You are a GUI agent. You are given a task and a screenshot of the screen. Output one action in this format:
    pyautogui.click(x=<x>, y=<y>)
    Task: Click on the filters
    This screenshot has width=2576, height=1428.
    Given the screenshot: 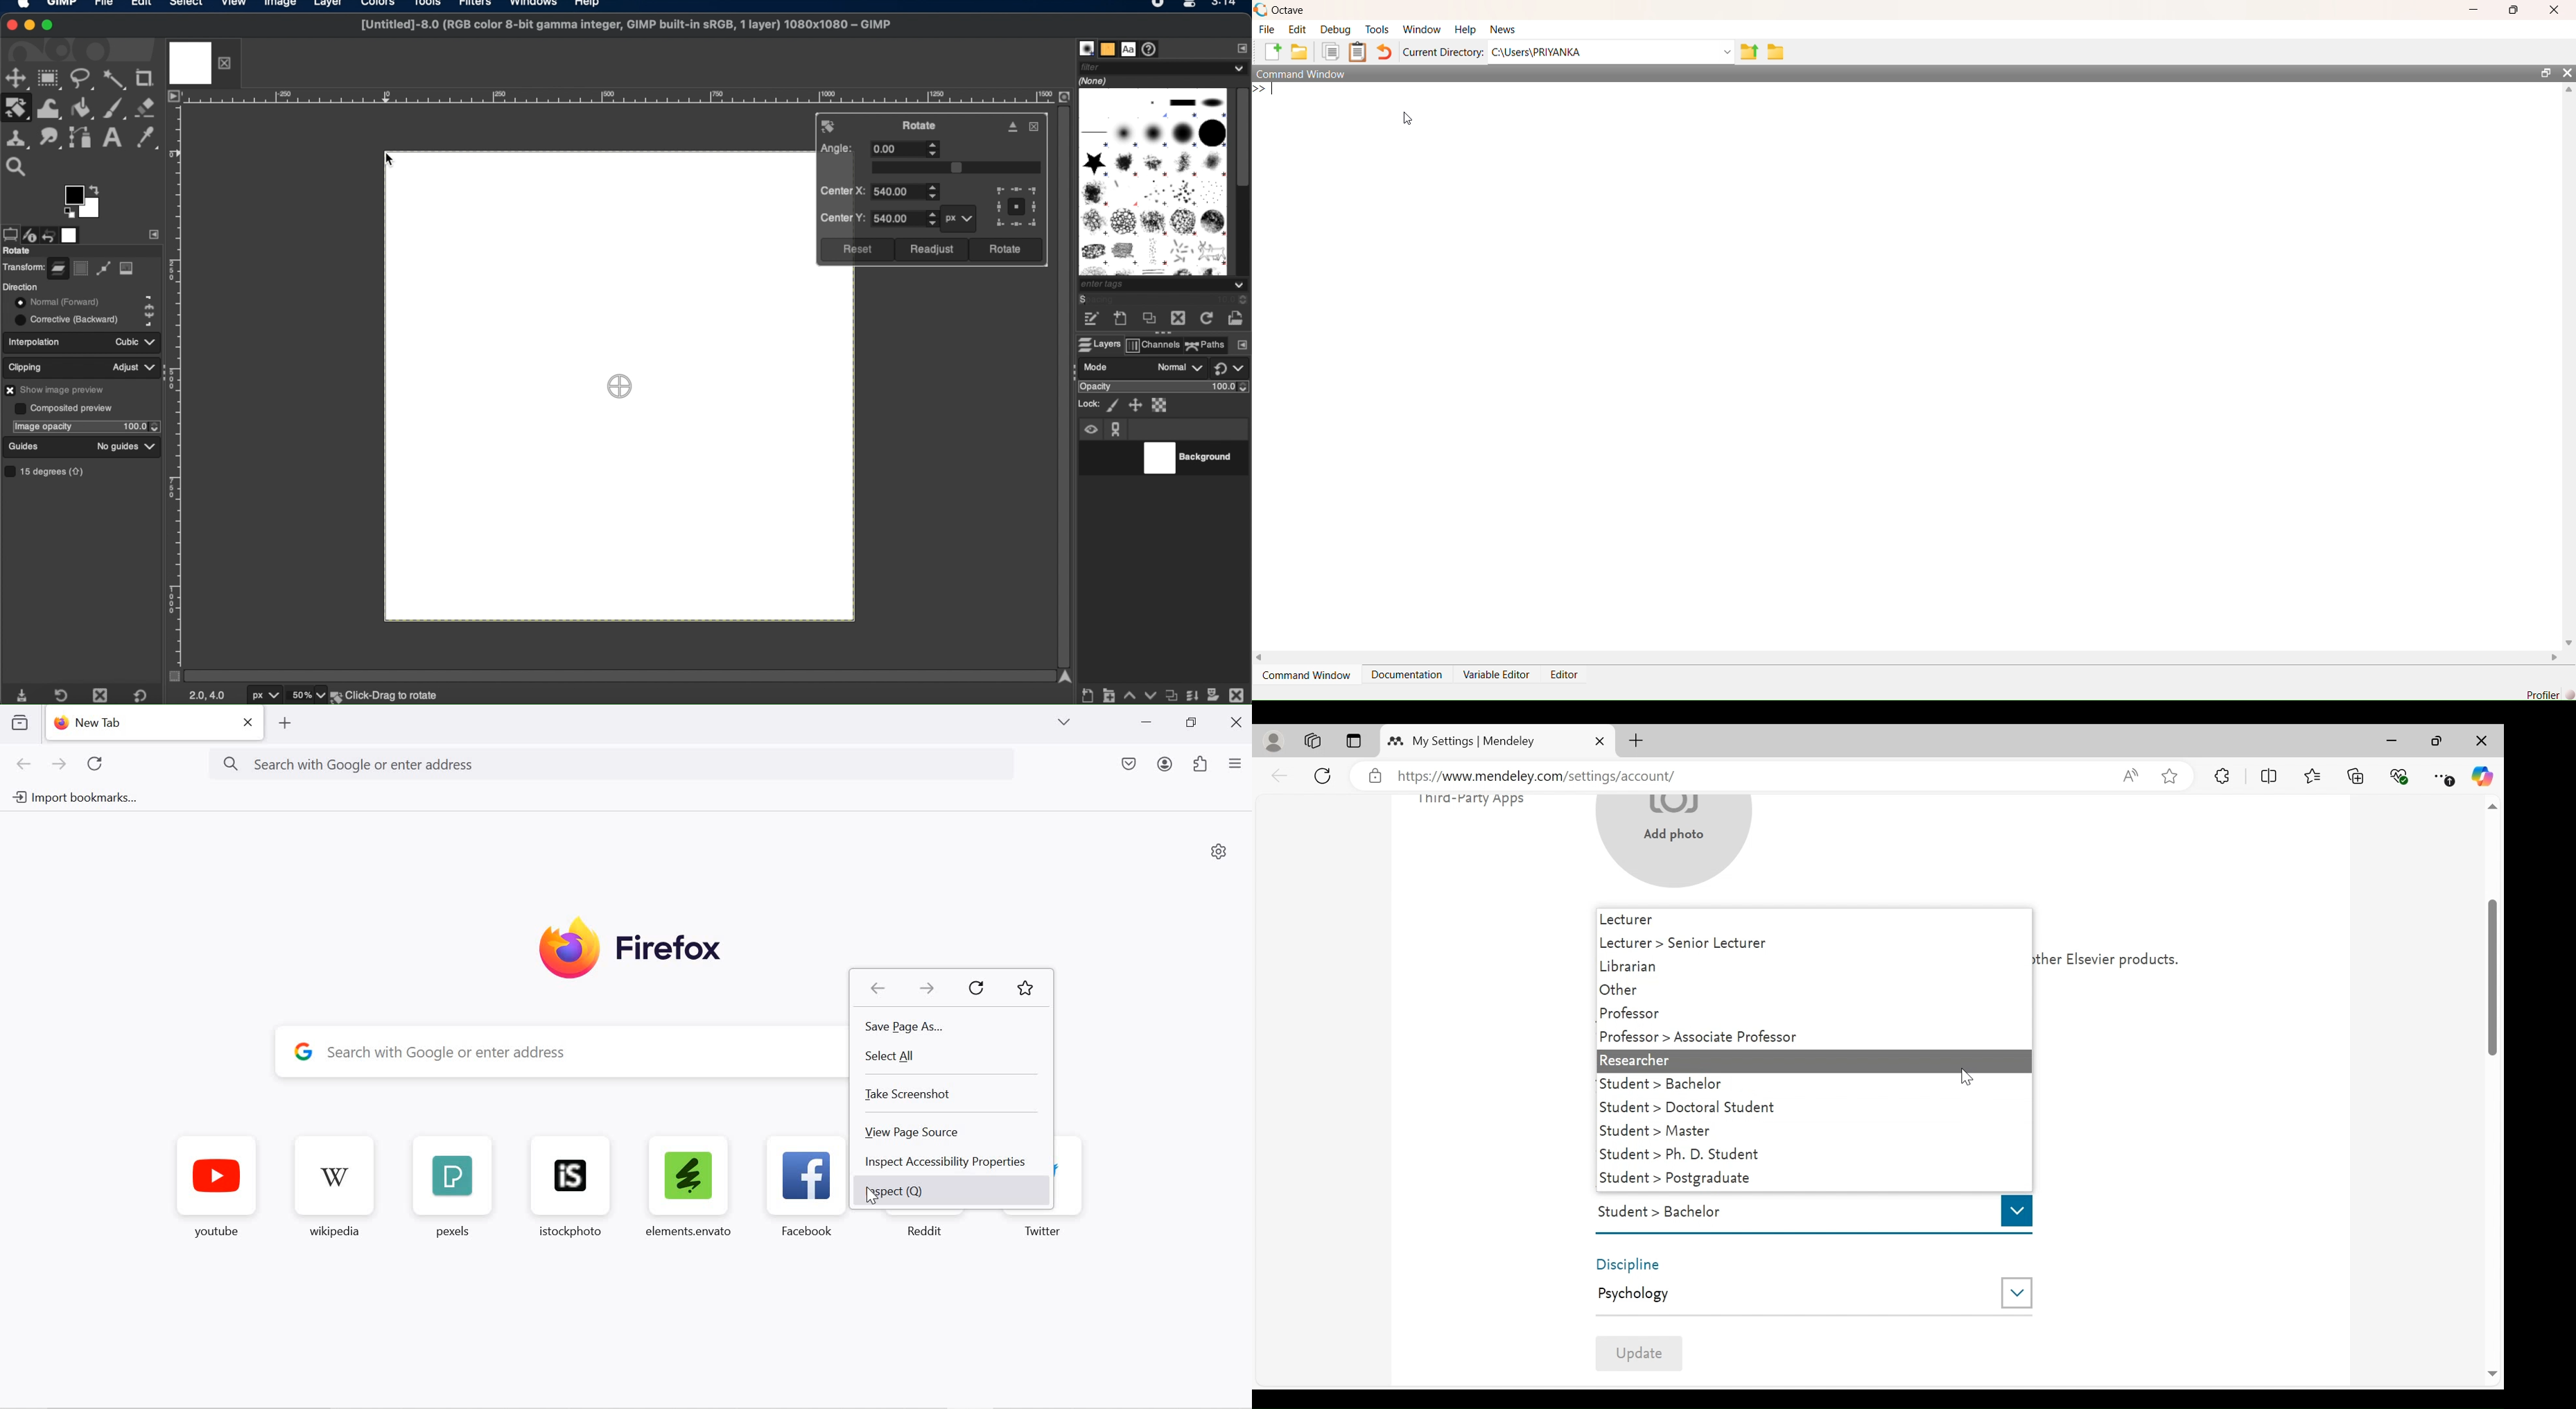 What is the action you would take?
    pyautogui.click(x=479, y=7)
    